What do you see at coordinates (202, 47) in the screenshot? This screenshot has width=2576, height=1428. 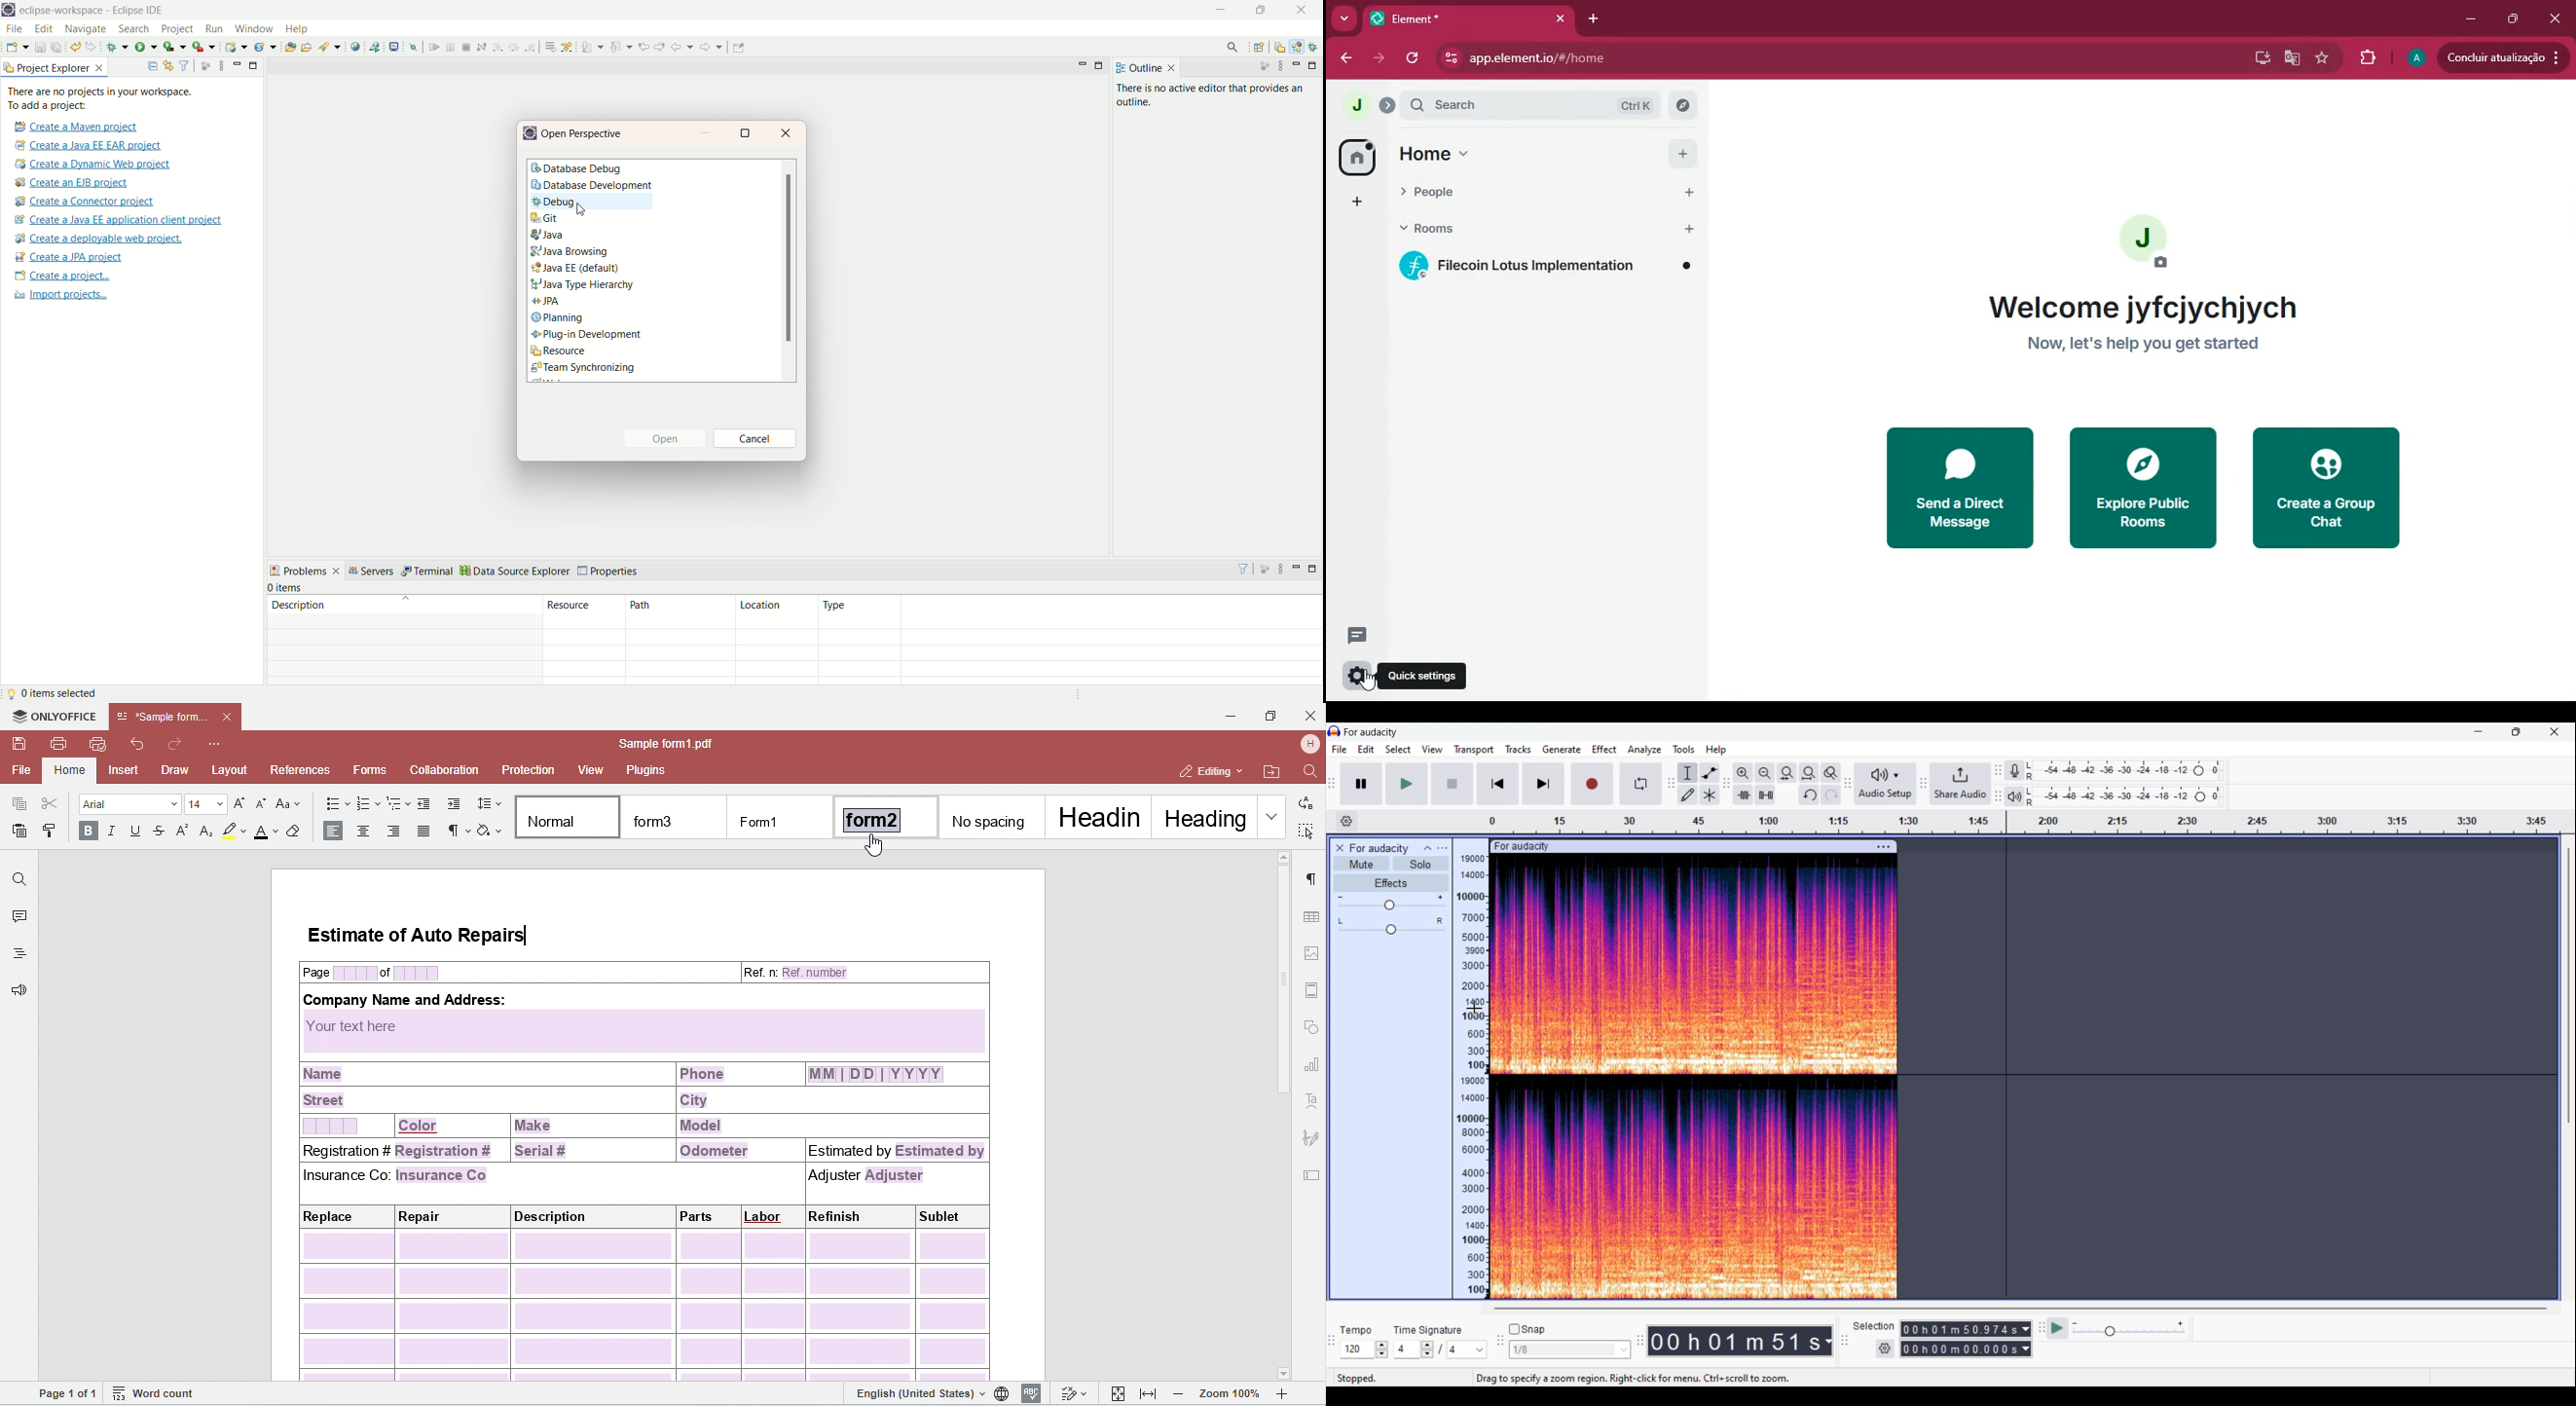 I see `run last tool` at bounding box center [202, 47].